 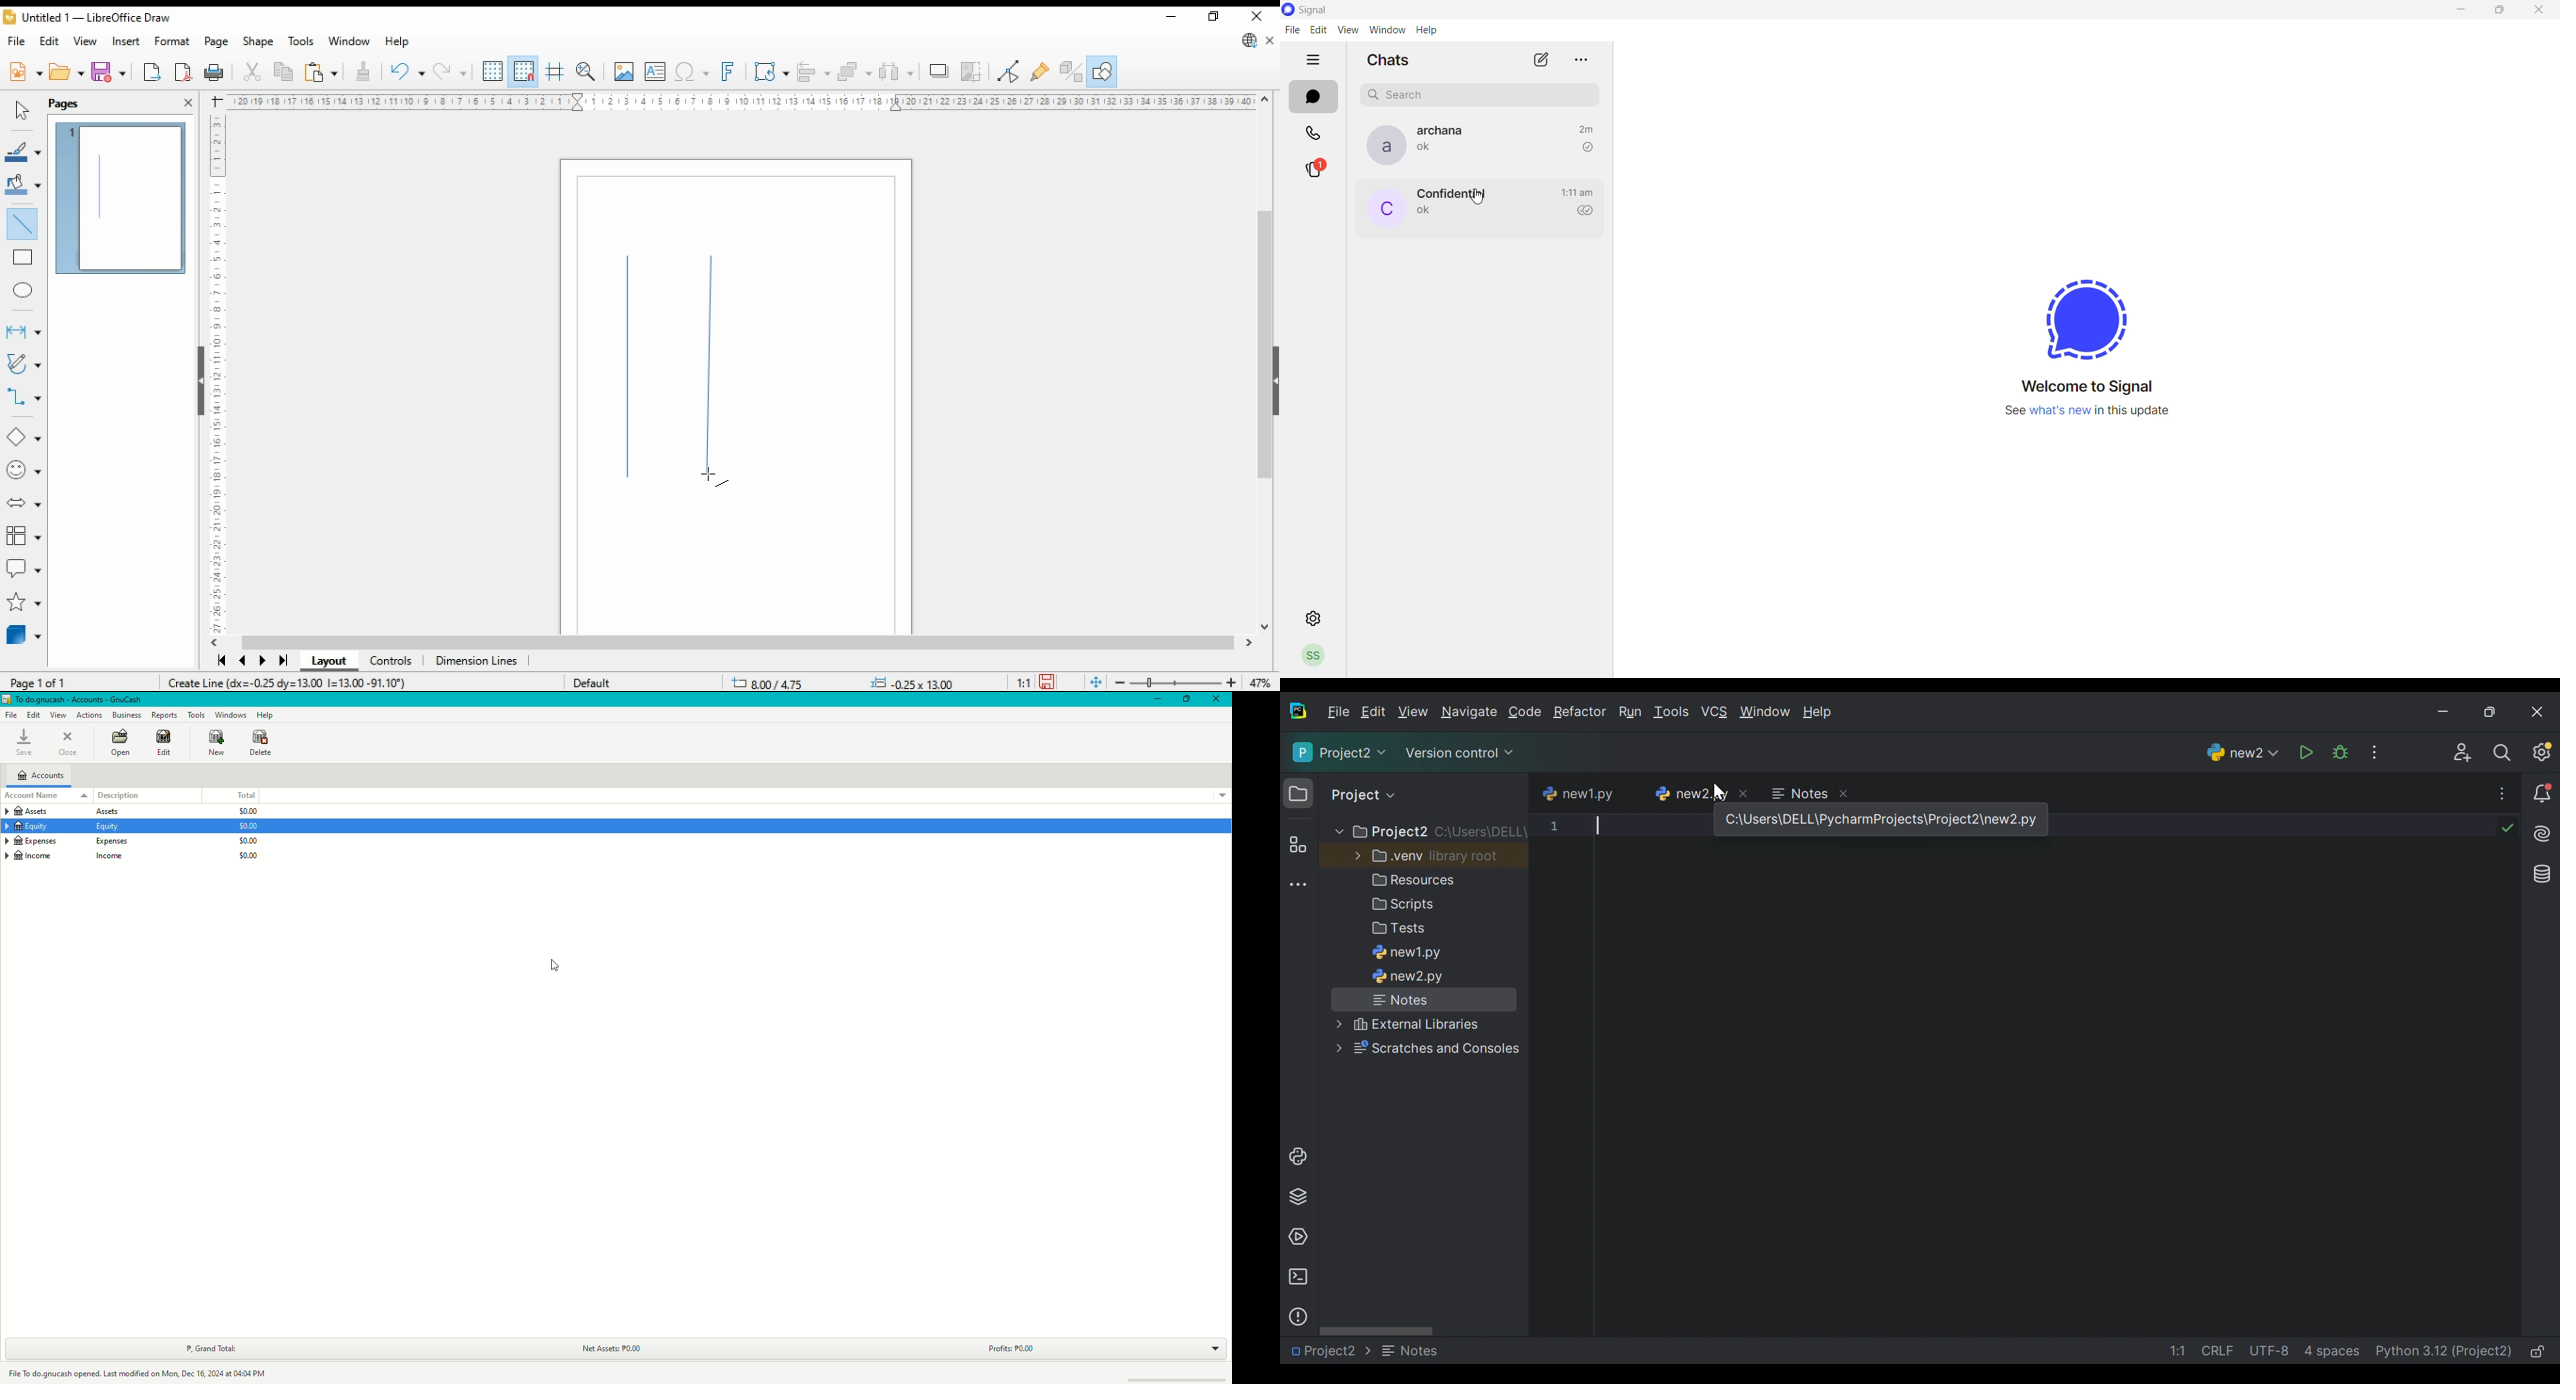 What do you see at coordinates (1102, 71) in the screenshot?
I see `show draw functions` at bounding box center [1102, 71].